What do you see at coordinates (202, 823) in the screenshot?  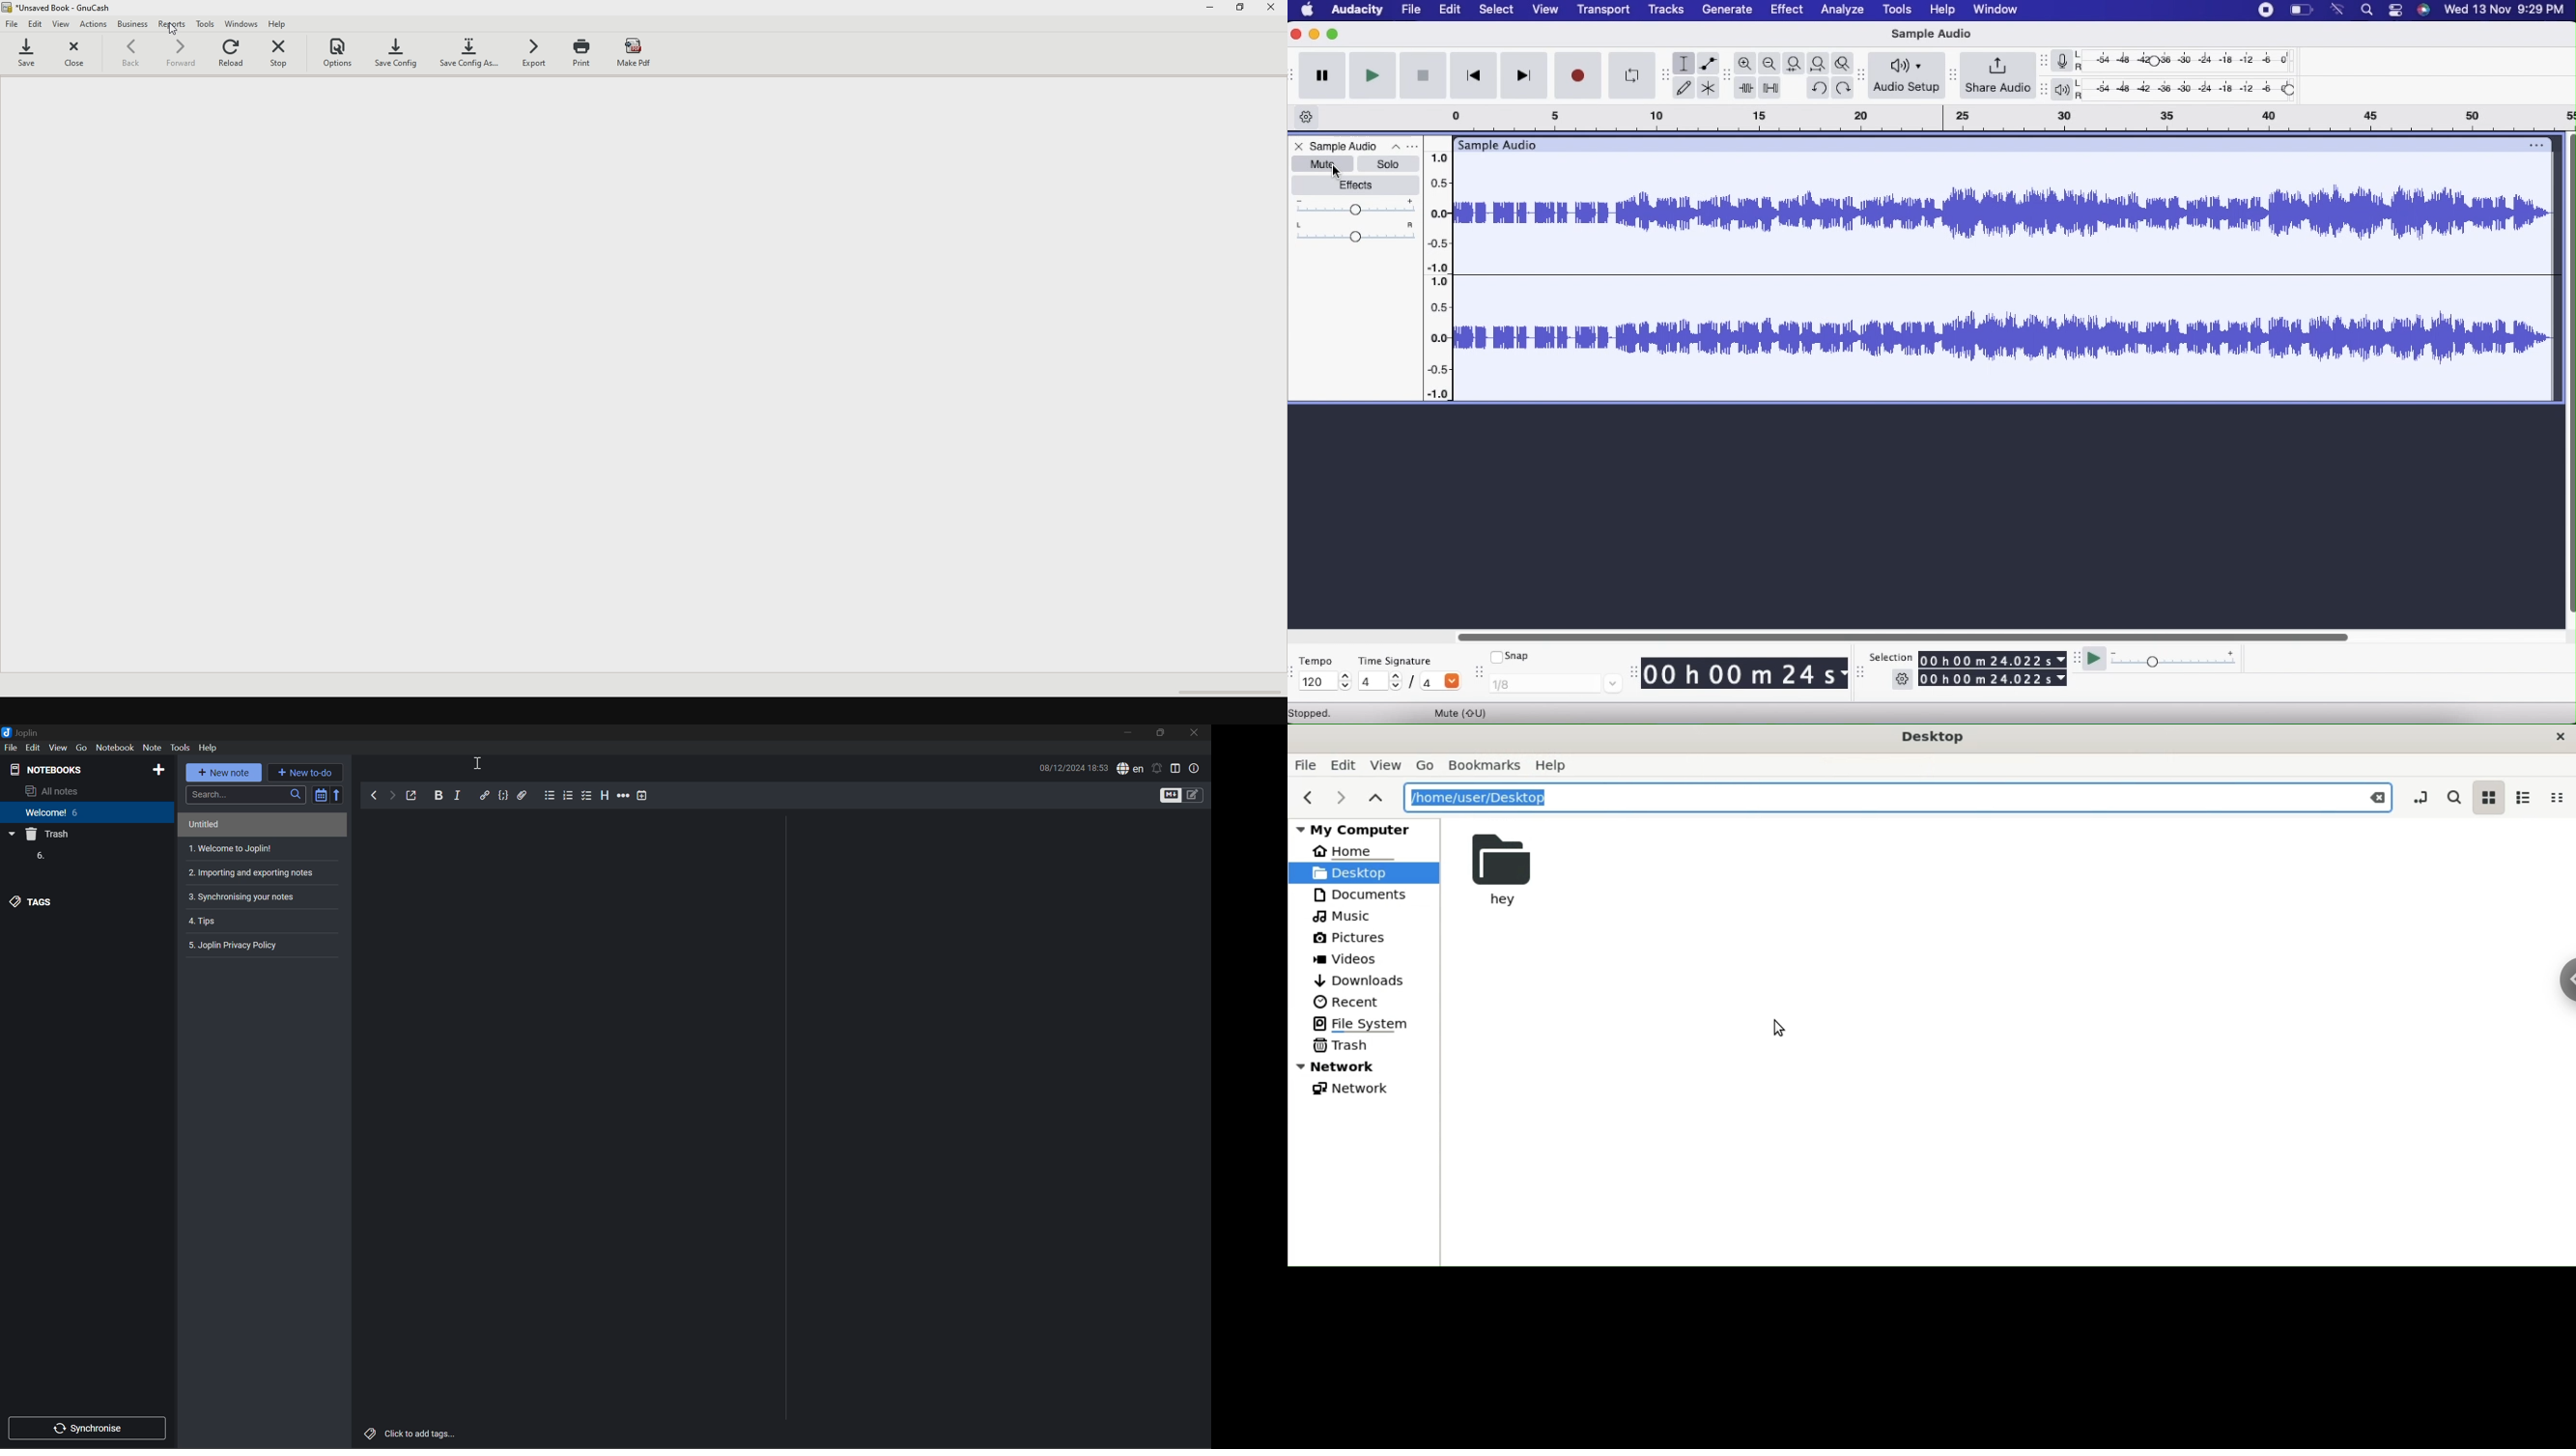 I see `Untitled` at bounding box center [202, 823].